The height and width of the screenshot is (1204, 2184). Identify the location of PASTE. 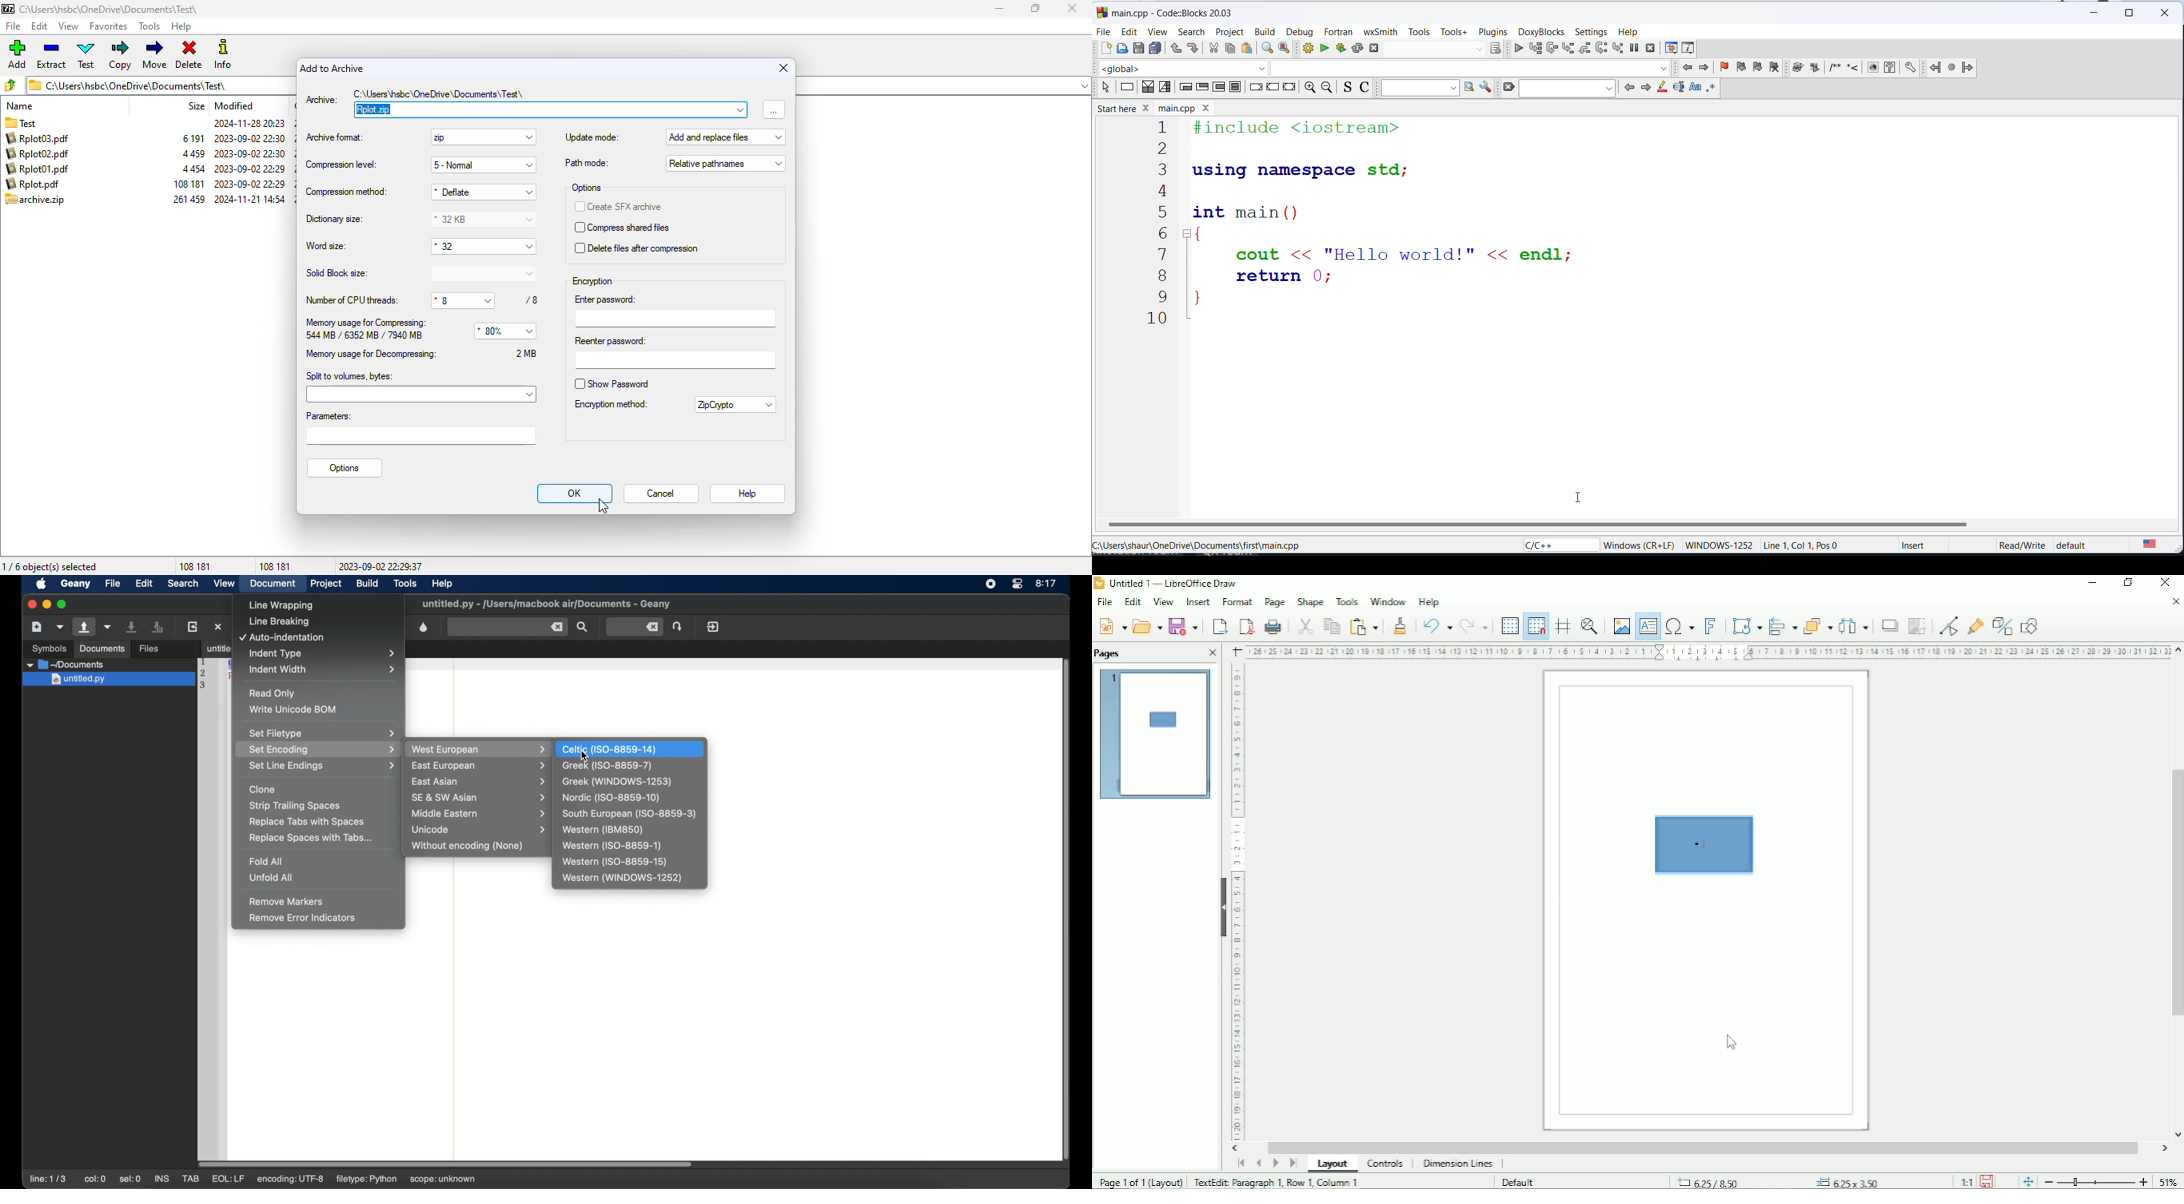
(1246, 49).